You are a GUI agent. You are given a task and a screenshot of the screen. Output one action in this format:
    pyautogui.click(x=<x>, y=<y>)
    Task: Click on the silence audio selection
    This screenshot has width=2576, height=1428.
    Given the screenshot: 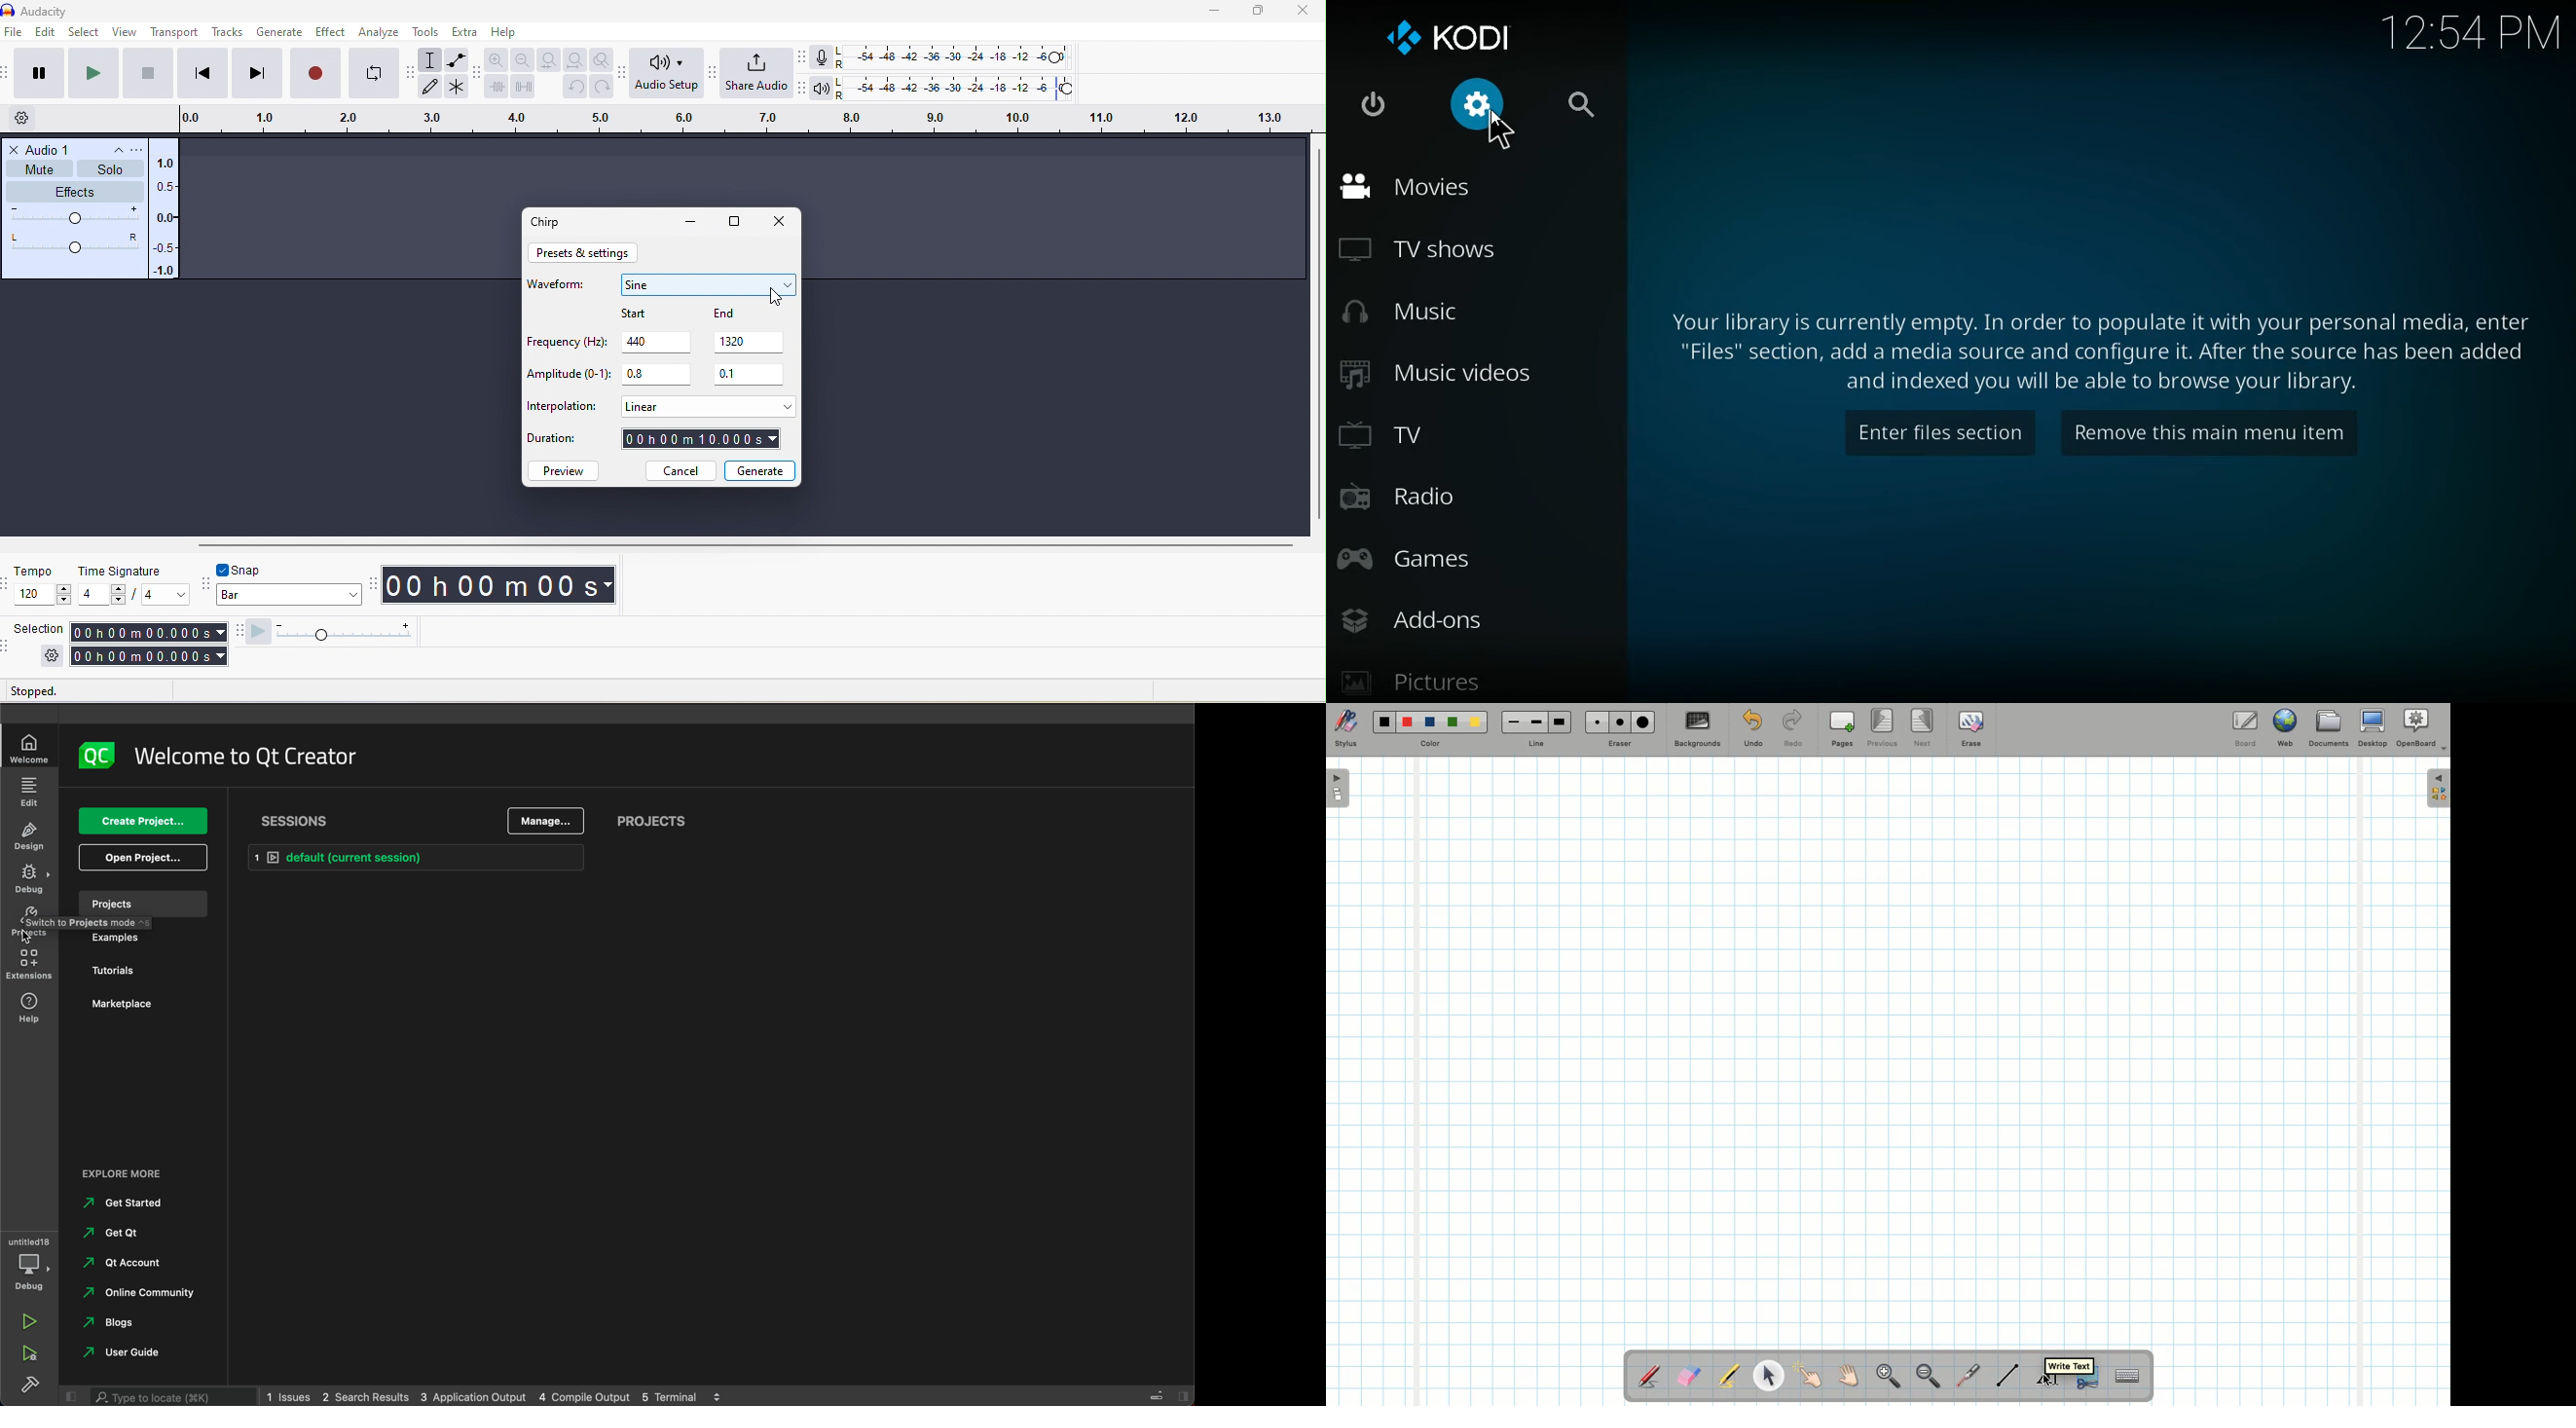 What is the action you would take?
    pyautogui.click(x=524, y=86)
    